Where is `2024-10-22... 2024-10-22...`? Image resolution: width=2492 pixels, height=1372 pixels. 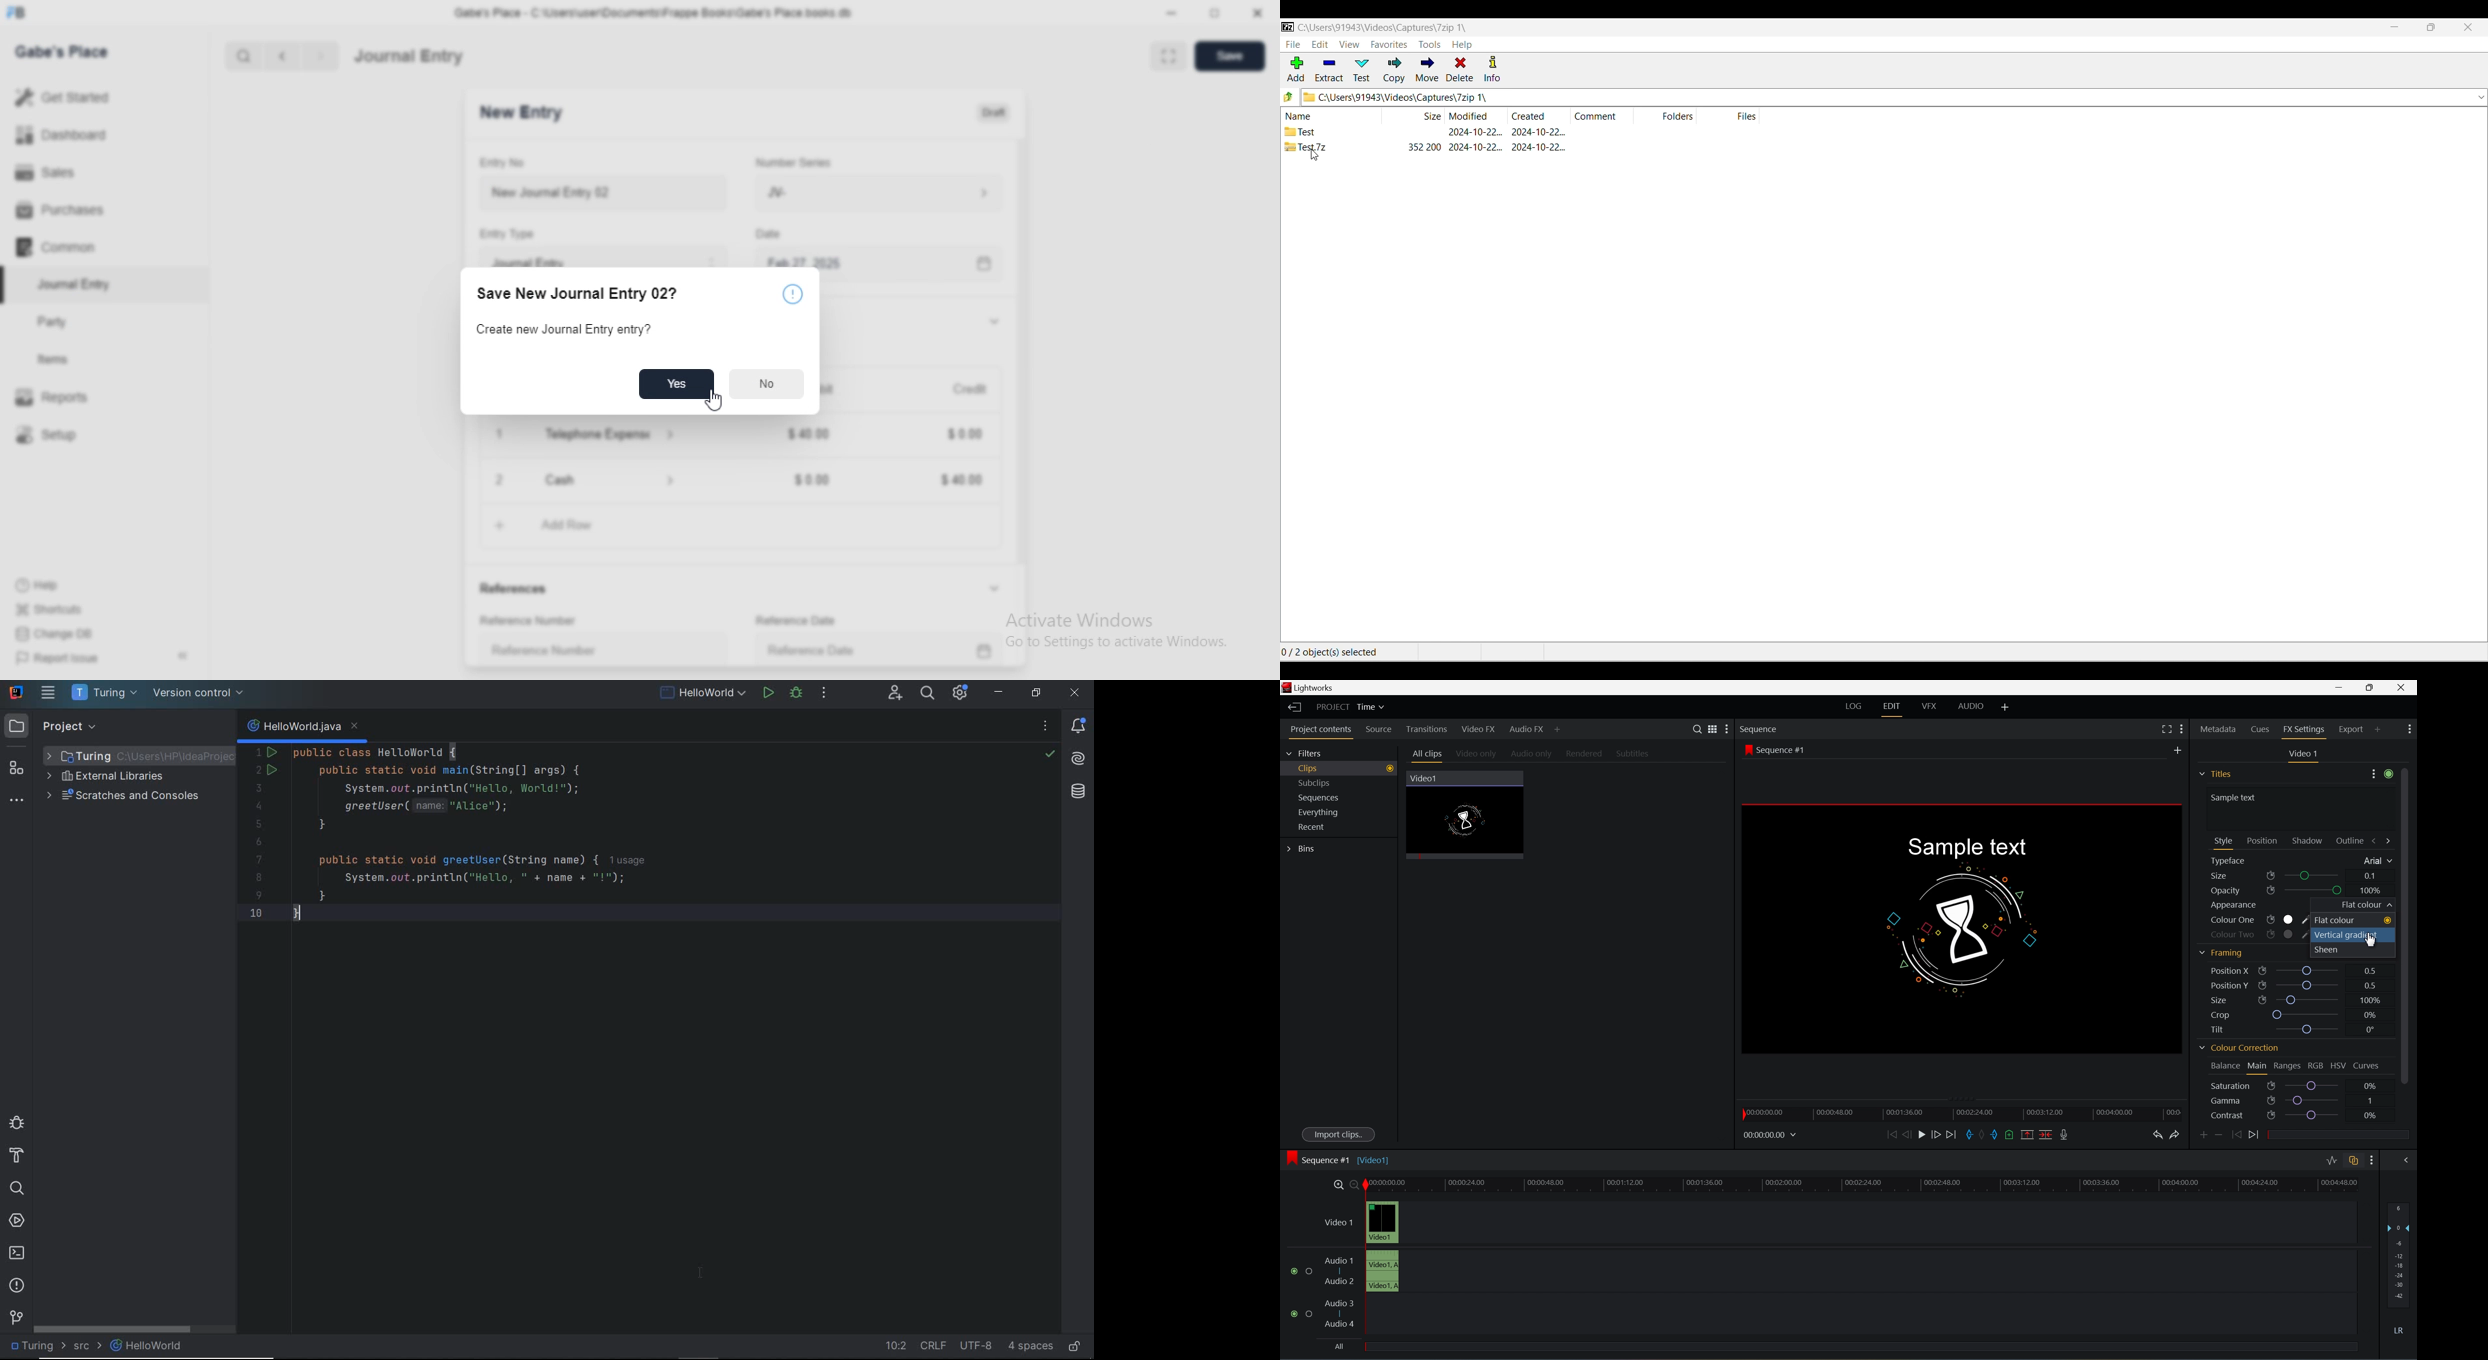
2024-10-22... 2024-10-22... is located at coordinates (1495, 133).